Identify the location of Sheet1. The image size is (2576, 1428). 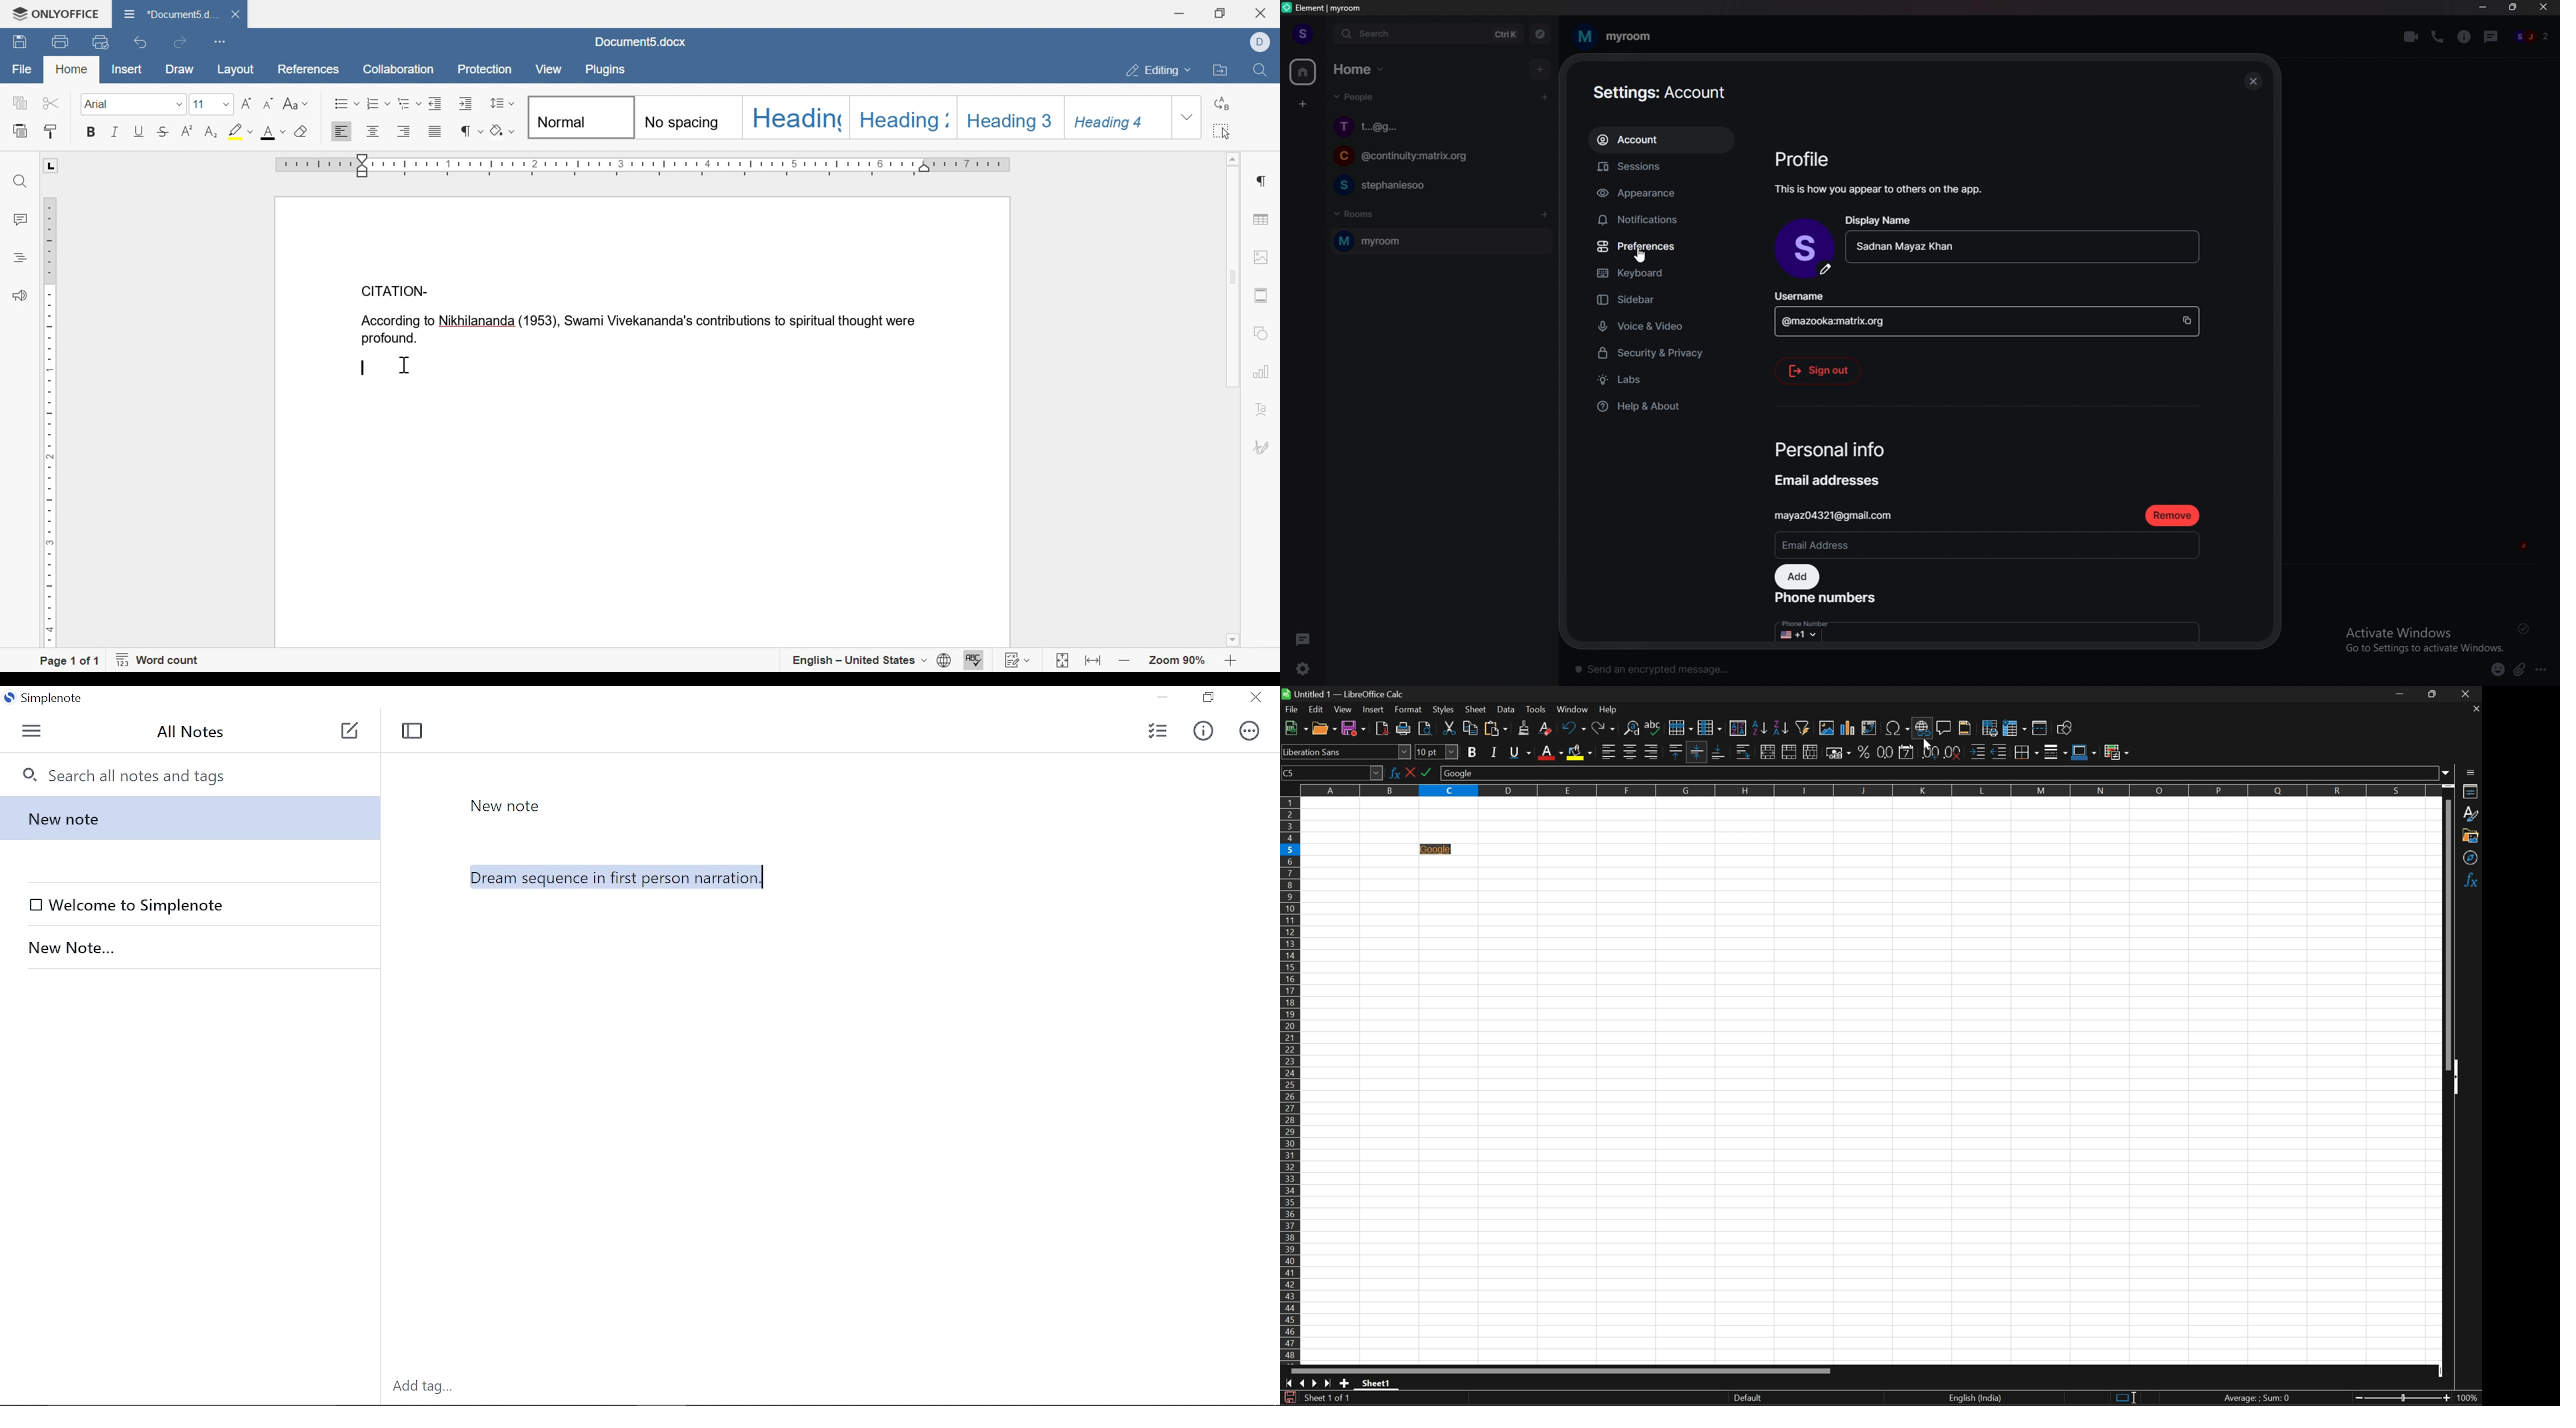
(1377, 1383).